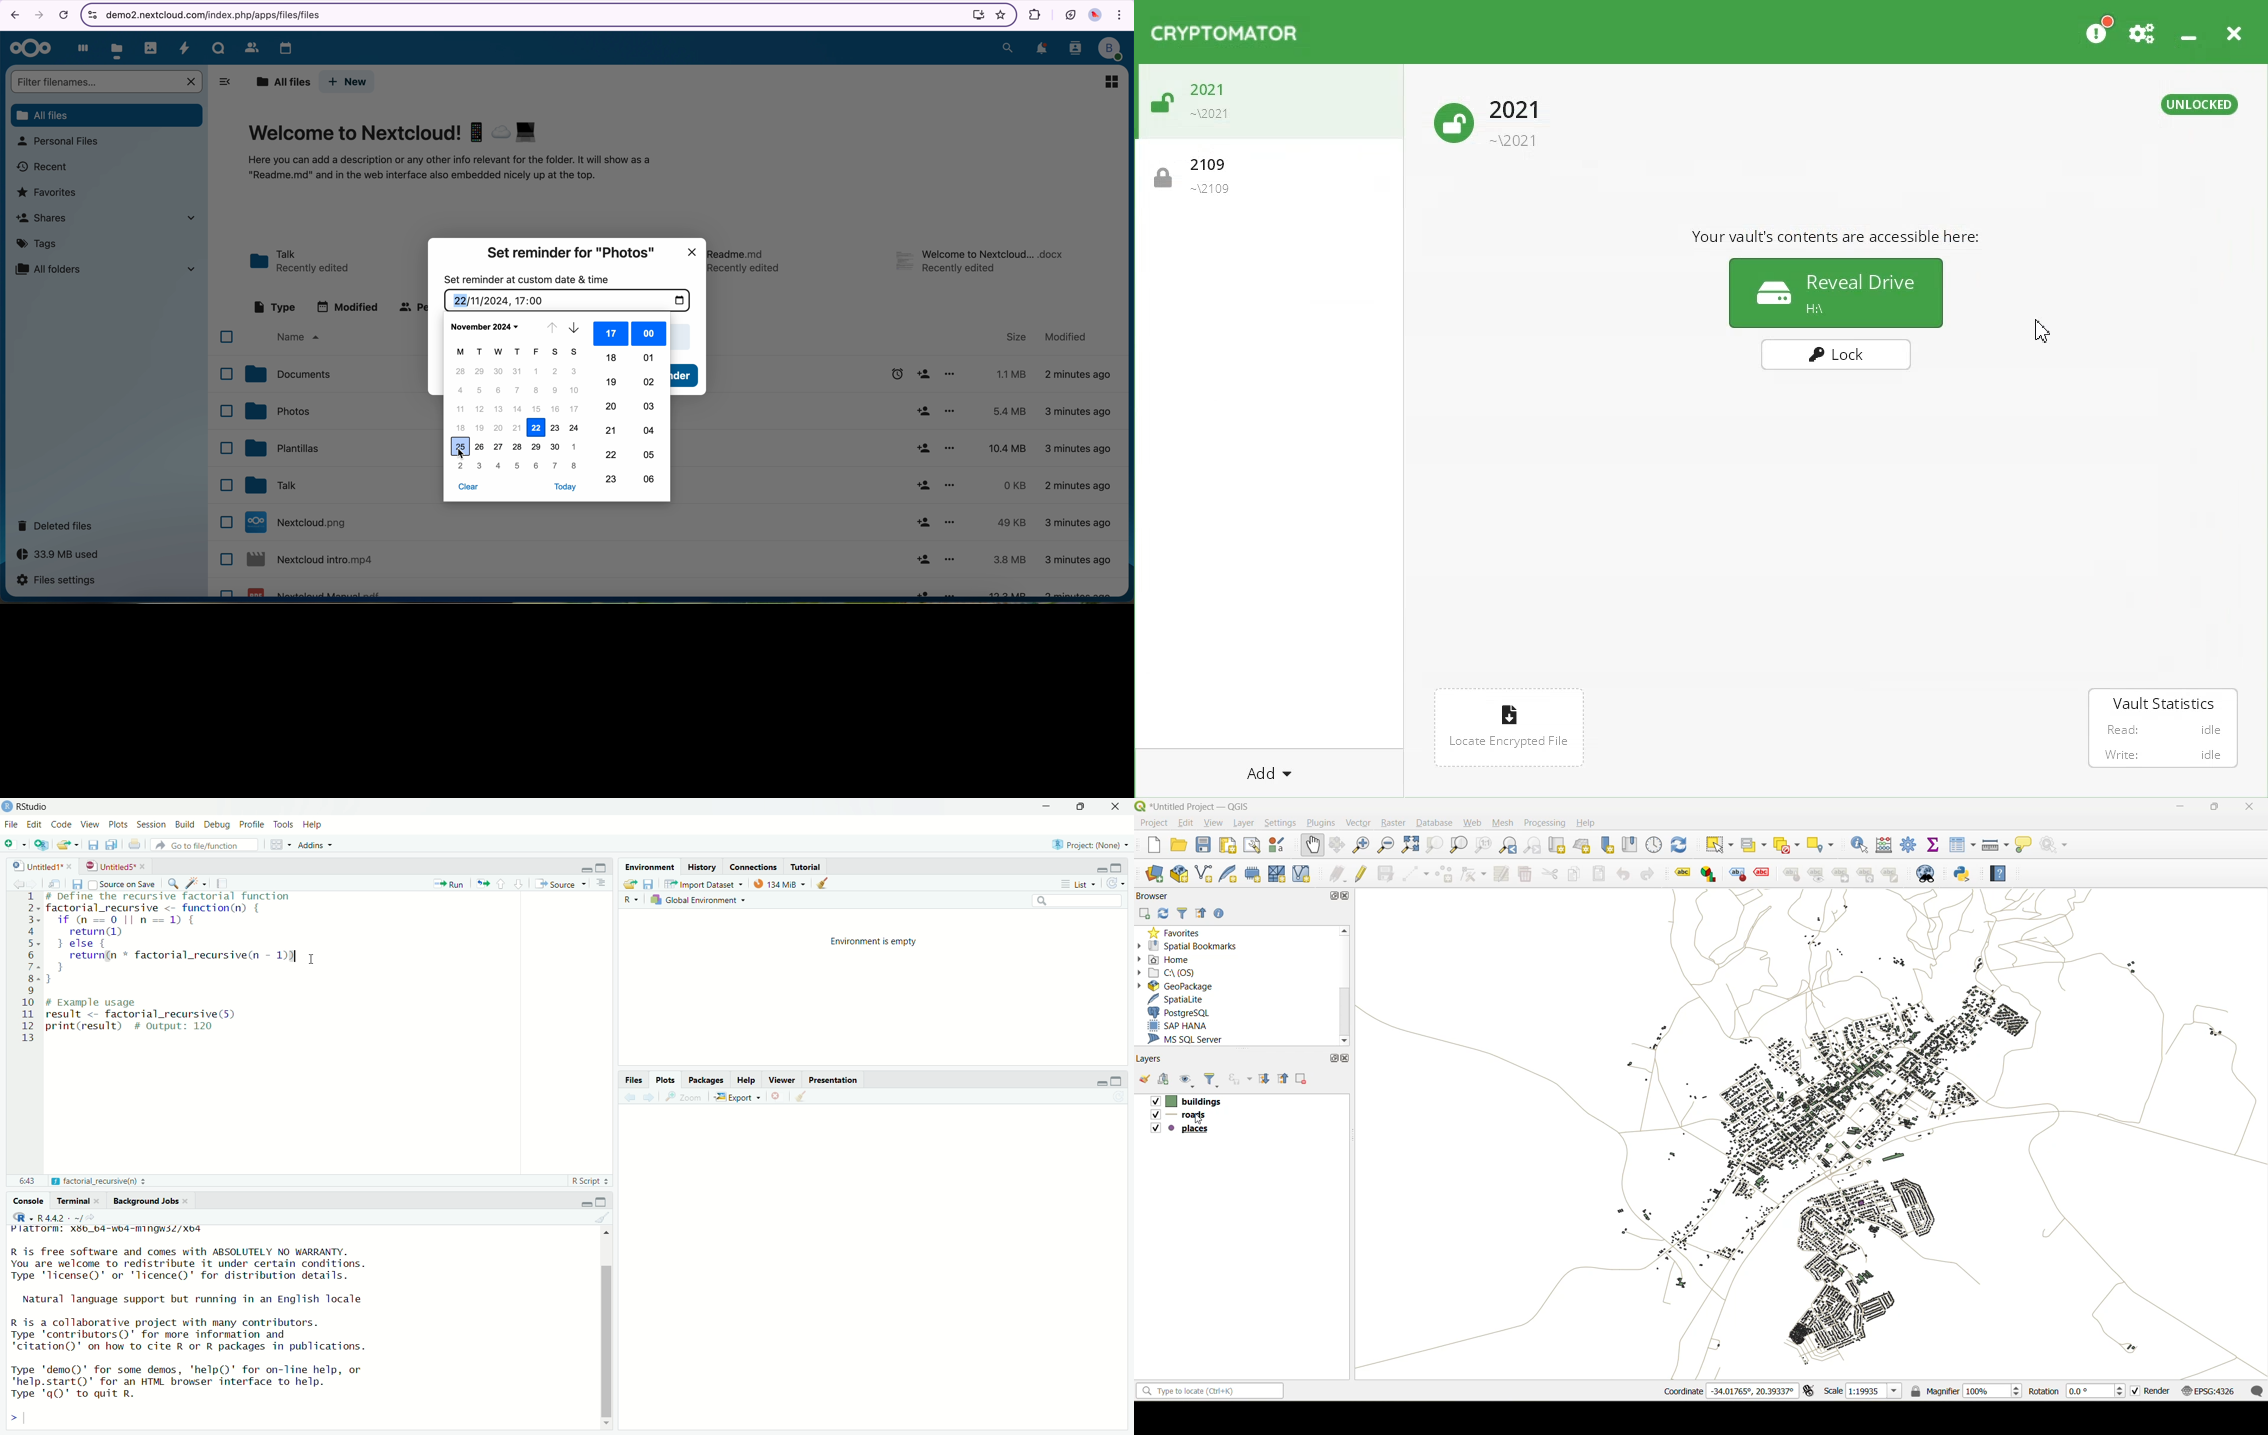 This screenshot has width=2268, height=1456. I want to click on Maximize, so click(602, 1203).